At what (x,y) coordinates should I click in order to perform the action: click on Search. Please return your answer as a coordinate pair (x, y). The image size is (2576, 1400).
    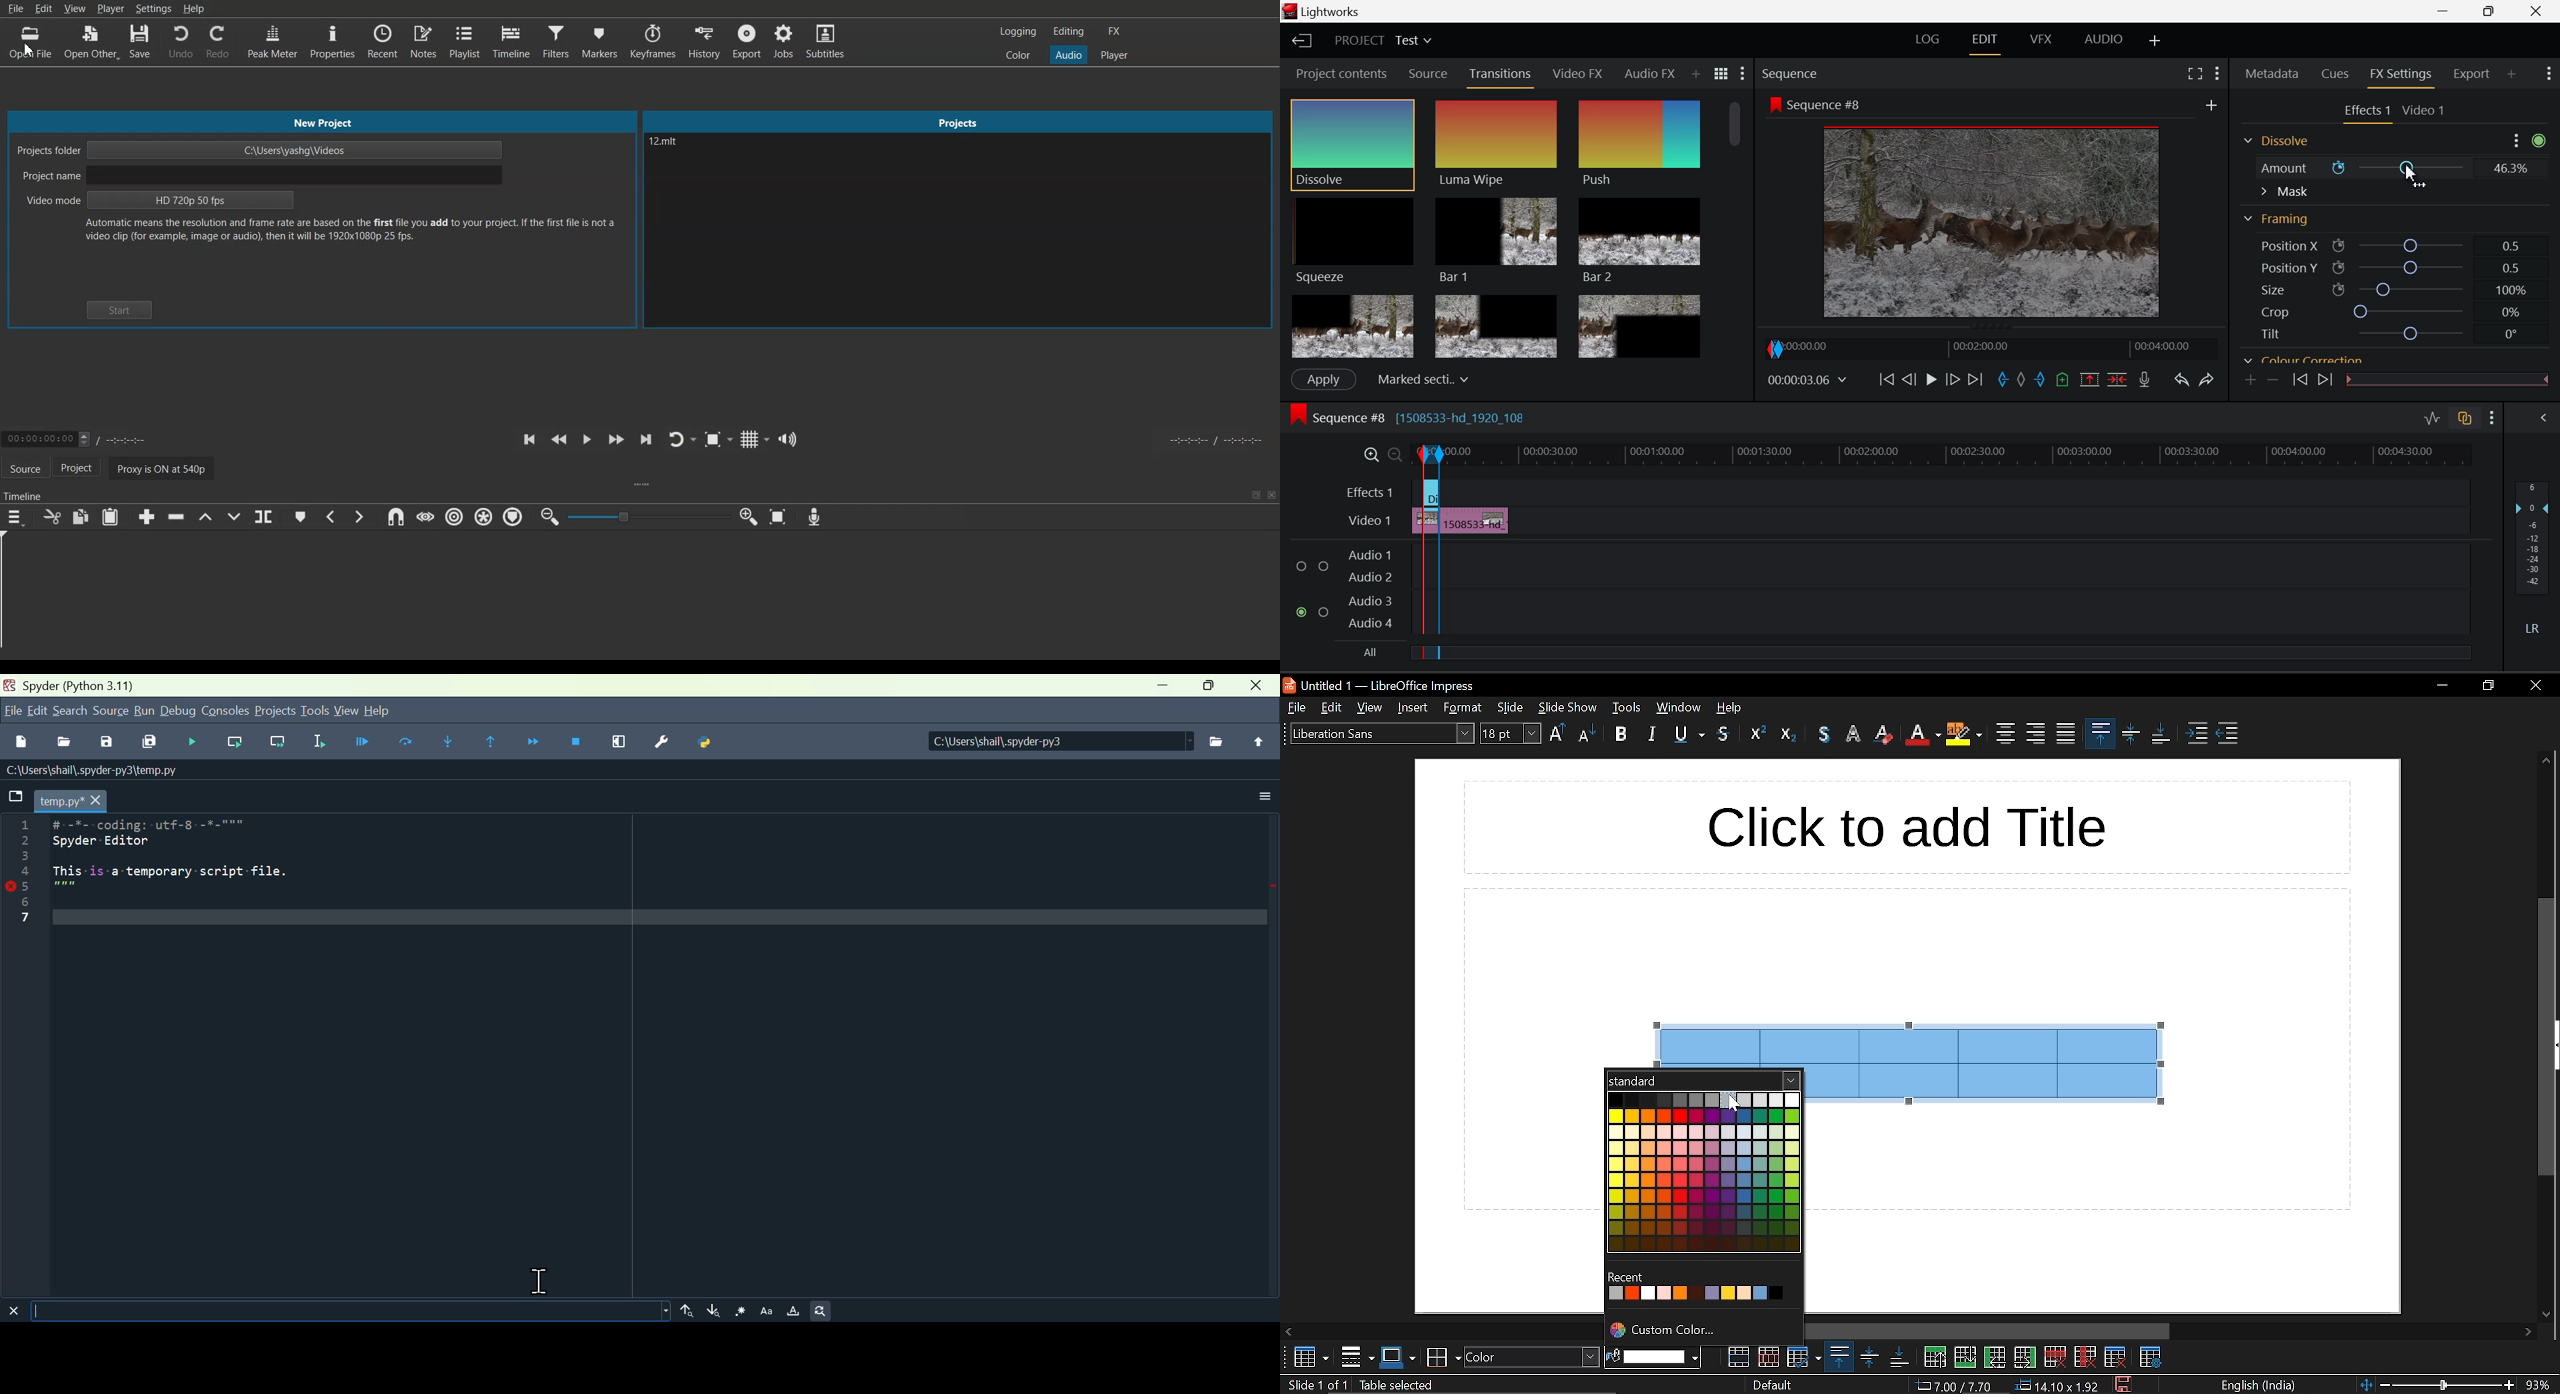
    Looking at the image, I should click on (72, 712).